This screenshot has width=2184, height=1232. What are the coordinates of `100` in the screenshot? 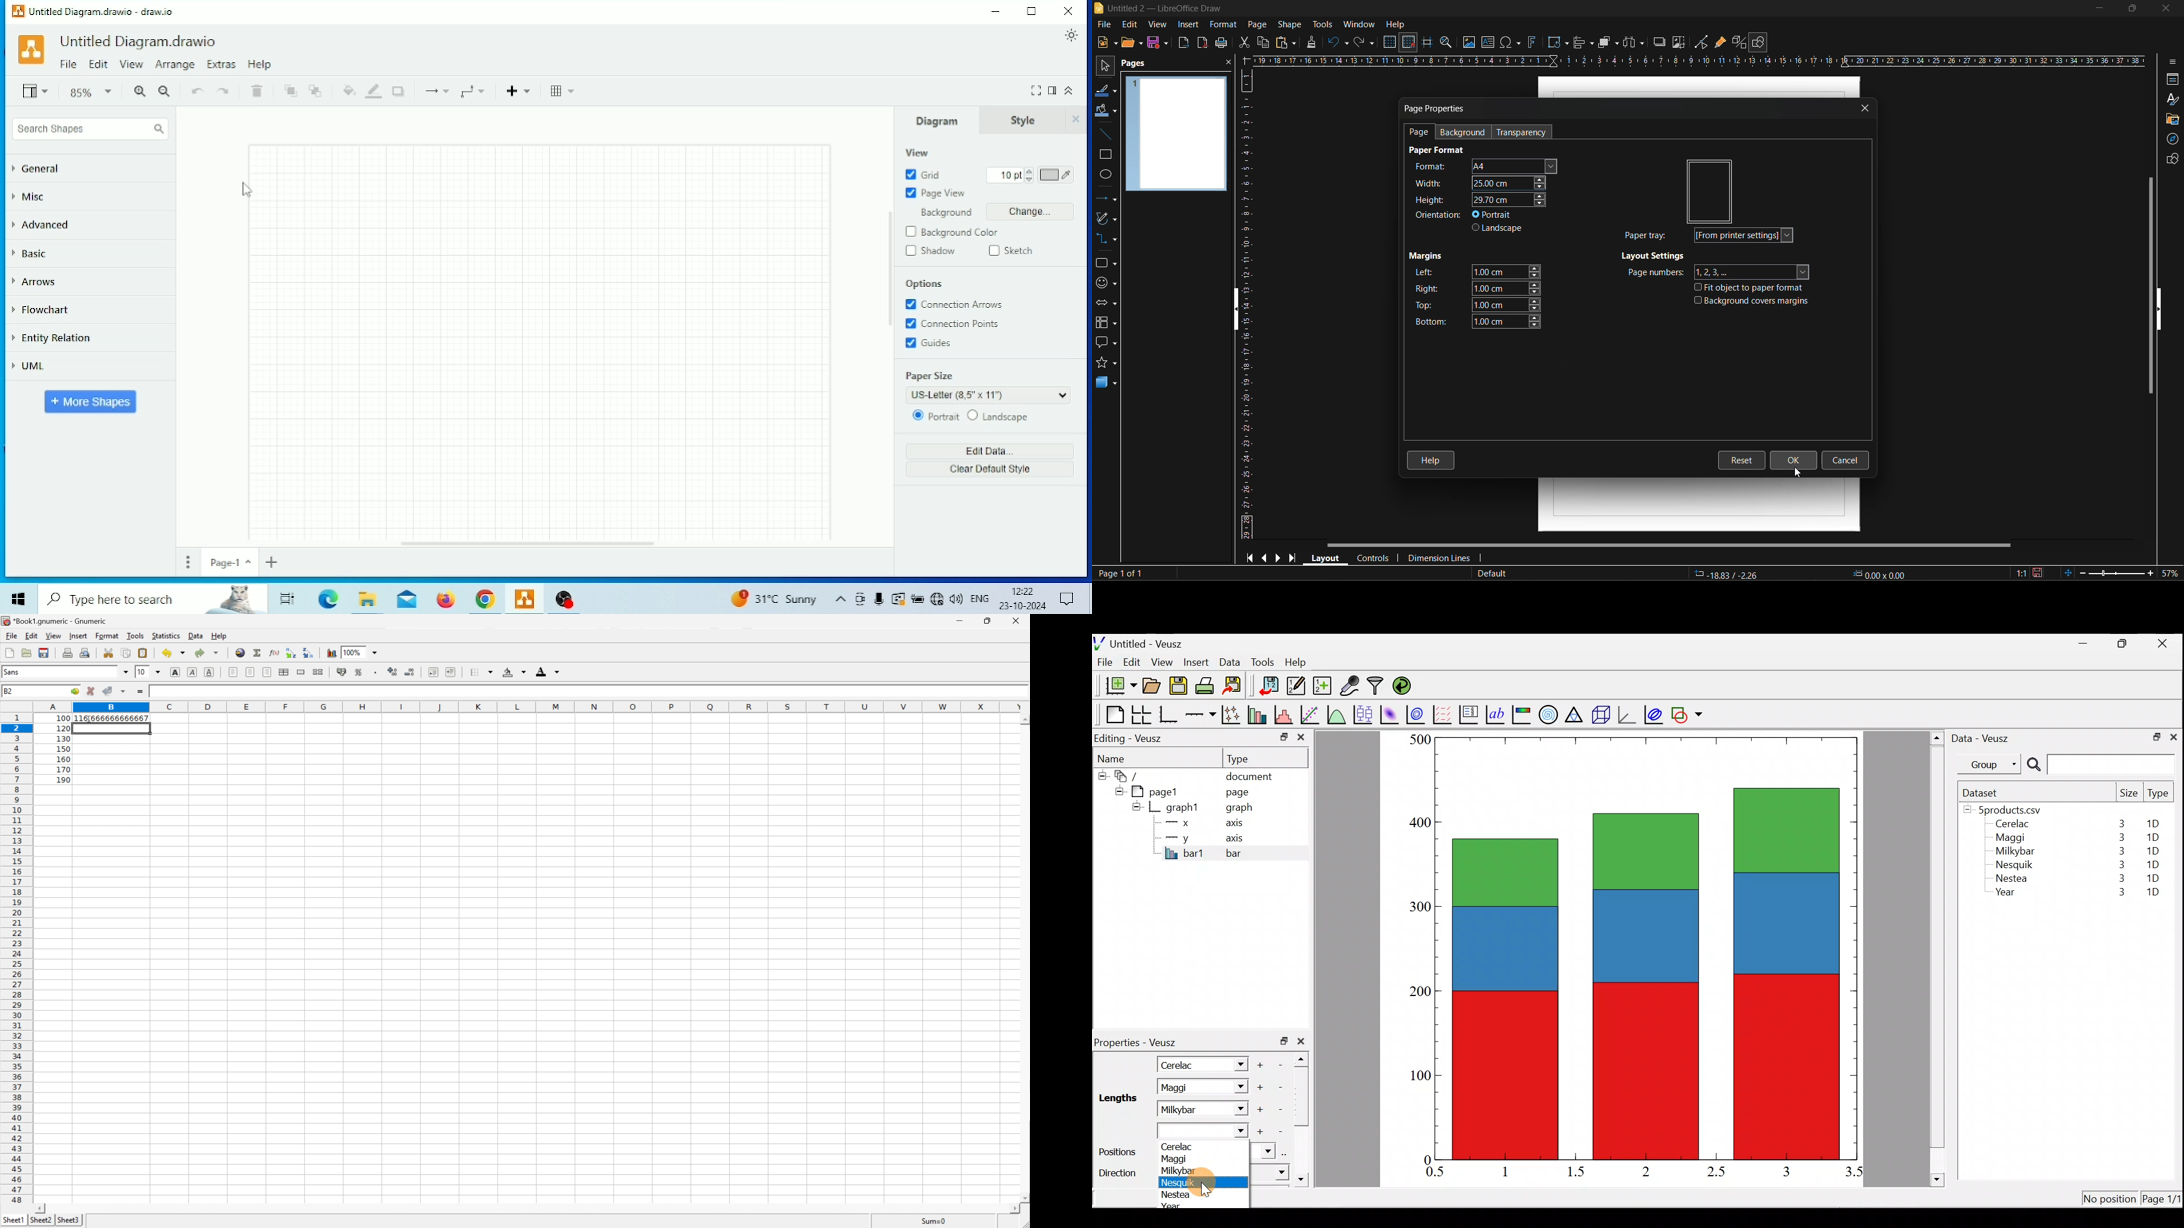 It's located at (63, 717).